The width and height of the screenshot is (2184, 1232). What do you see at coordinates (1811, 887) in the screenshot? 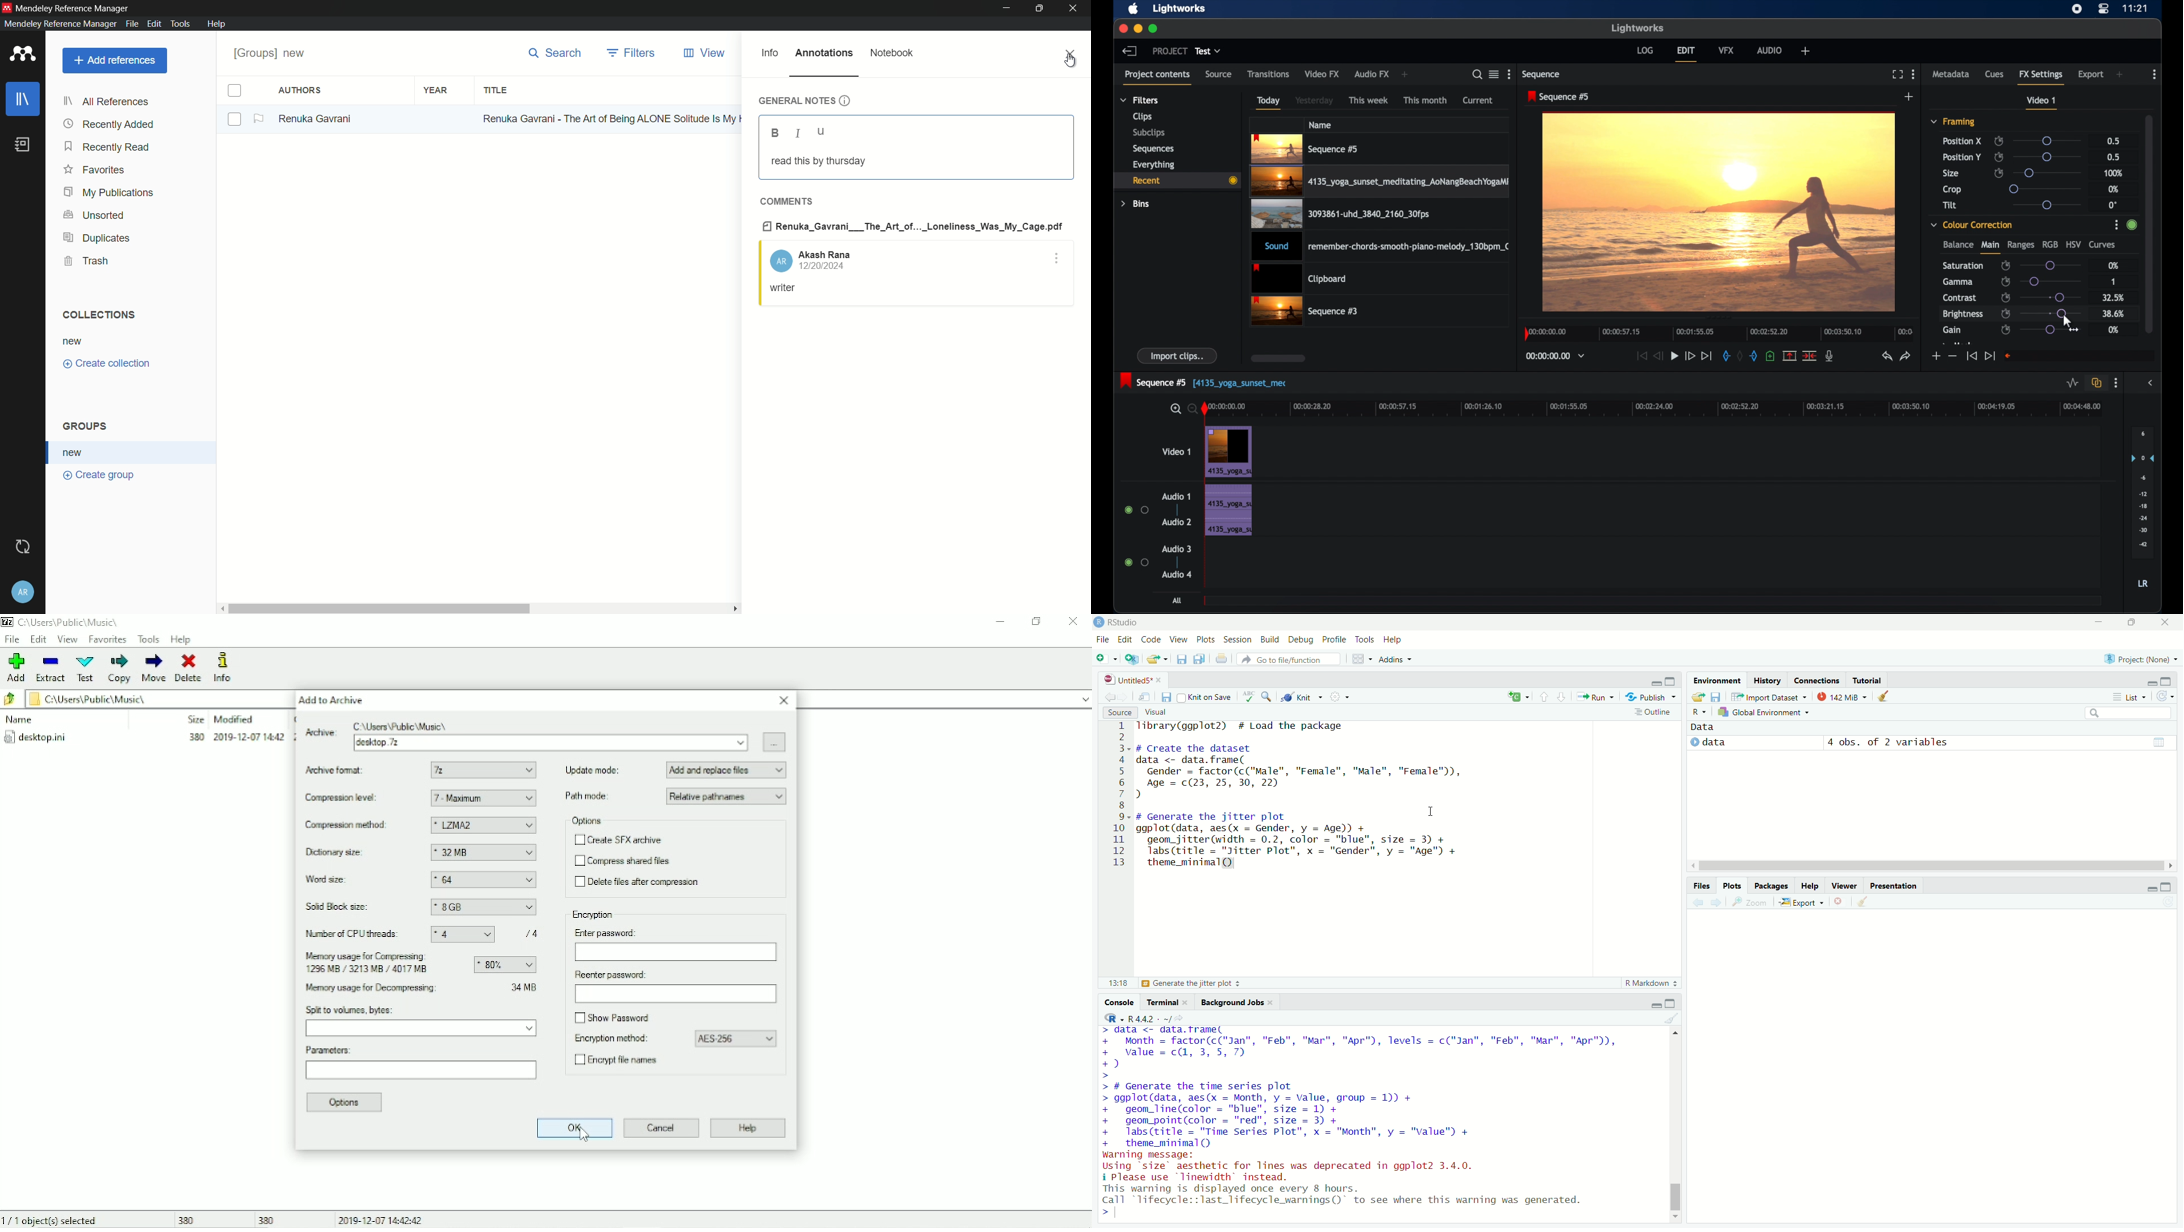
I see `help` at bounding box center [1811, 887].